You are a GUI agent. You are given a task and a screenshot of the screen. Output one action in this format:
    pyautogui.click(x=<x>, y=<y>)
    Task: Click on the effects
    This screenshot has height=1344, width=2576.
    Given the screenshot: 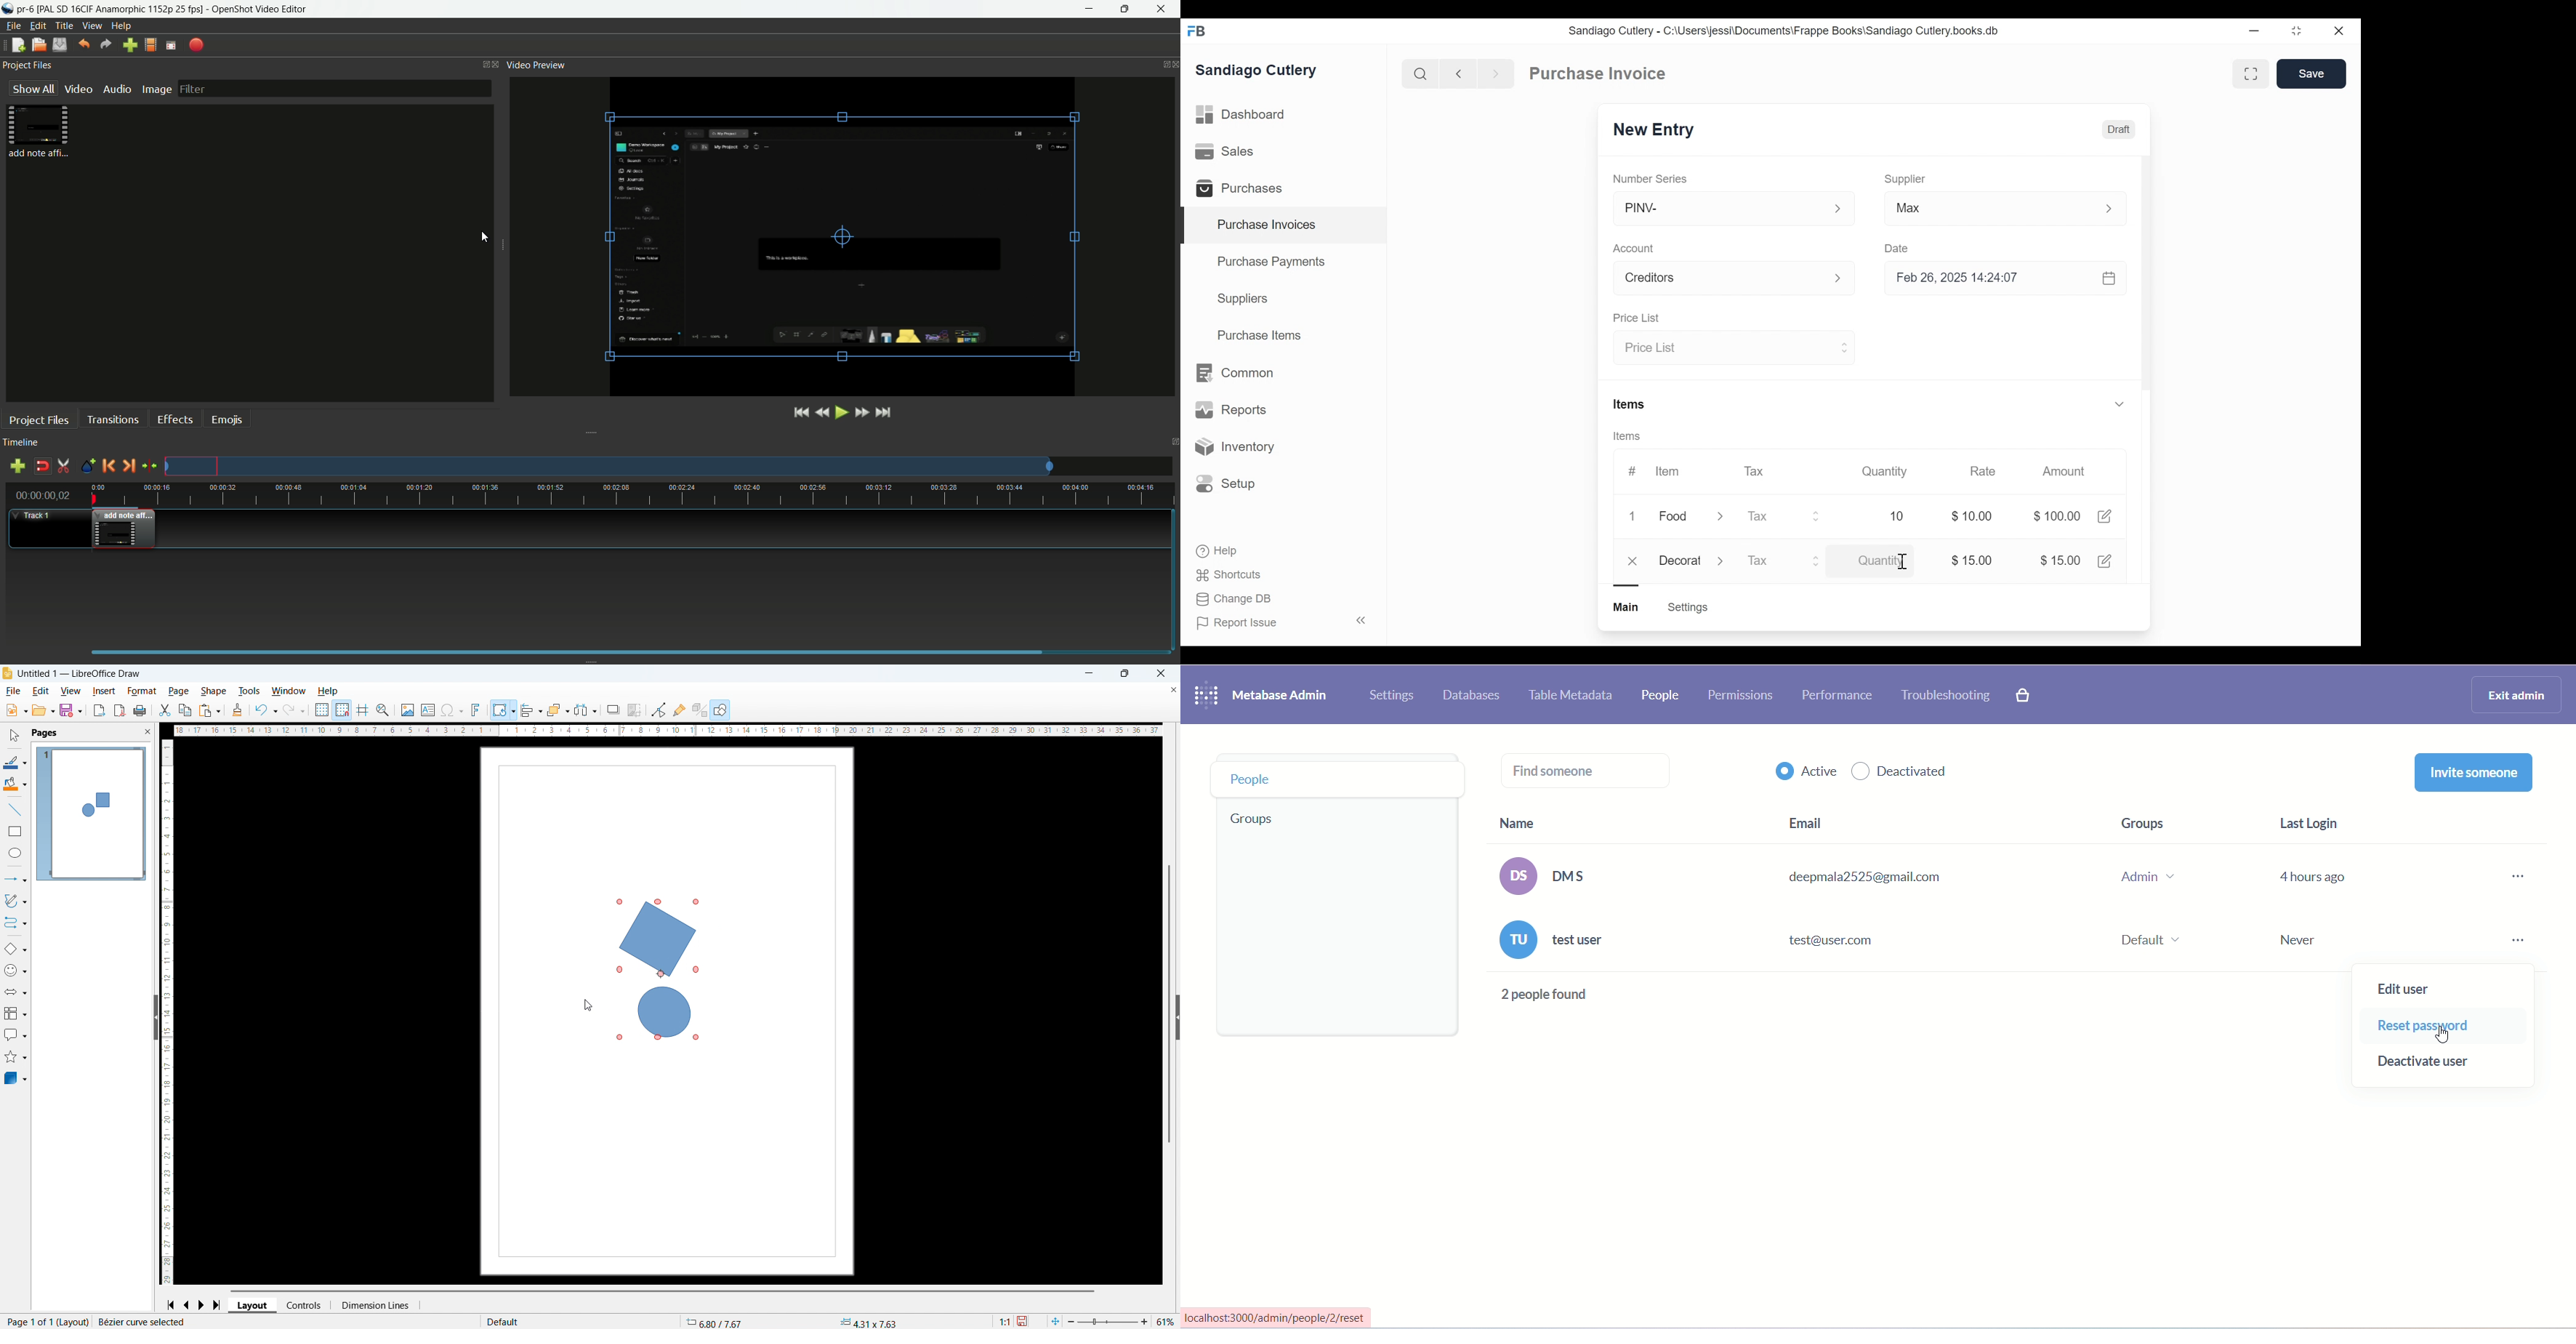 What is the action you would take?
    pyautogui.click(x=174, y=420)
    